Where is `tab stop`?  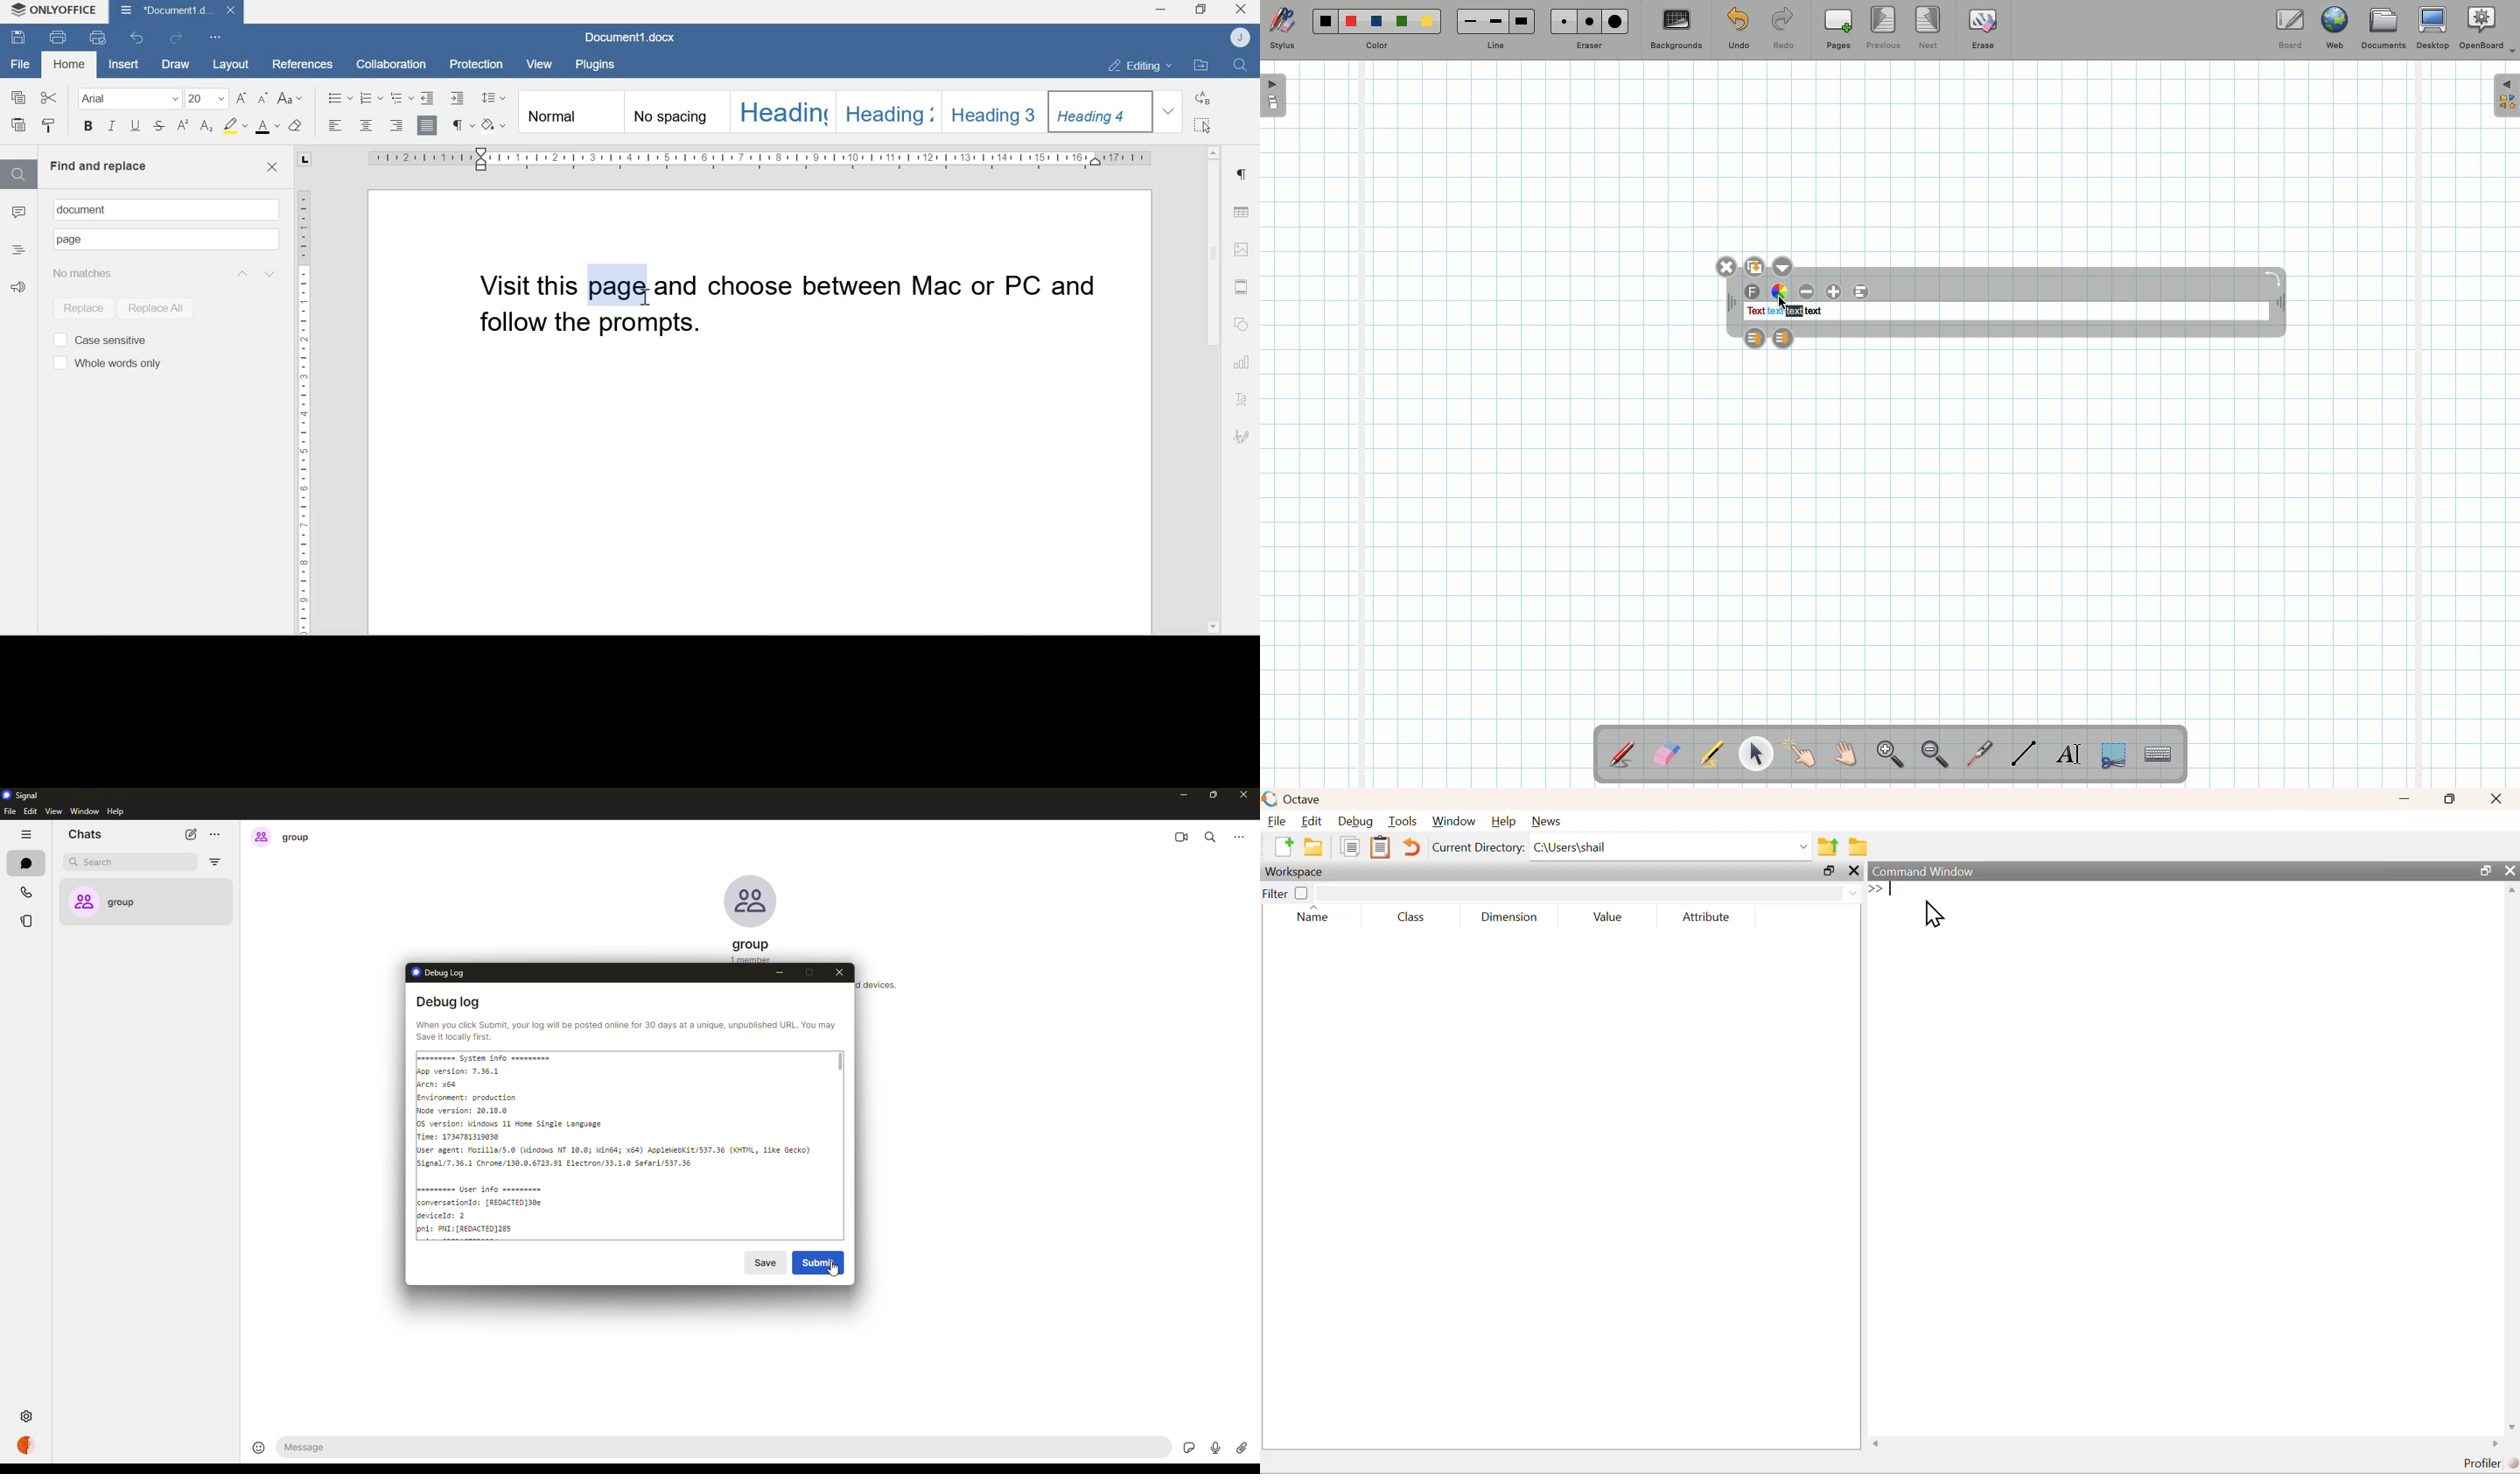 tab stop is located at coordinates (301, 159).